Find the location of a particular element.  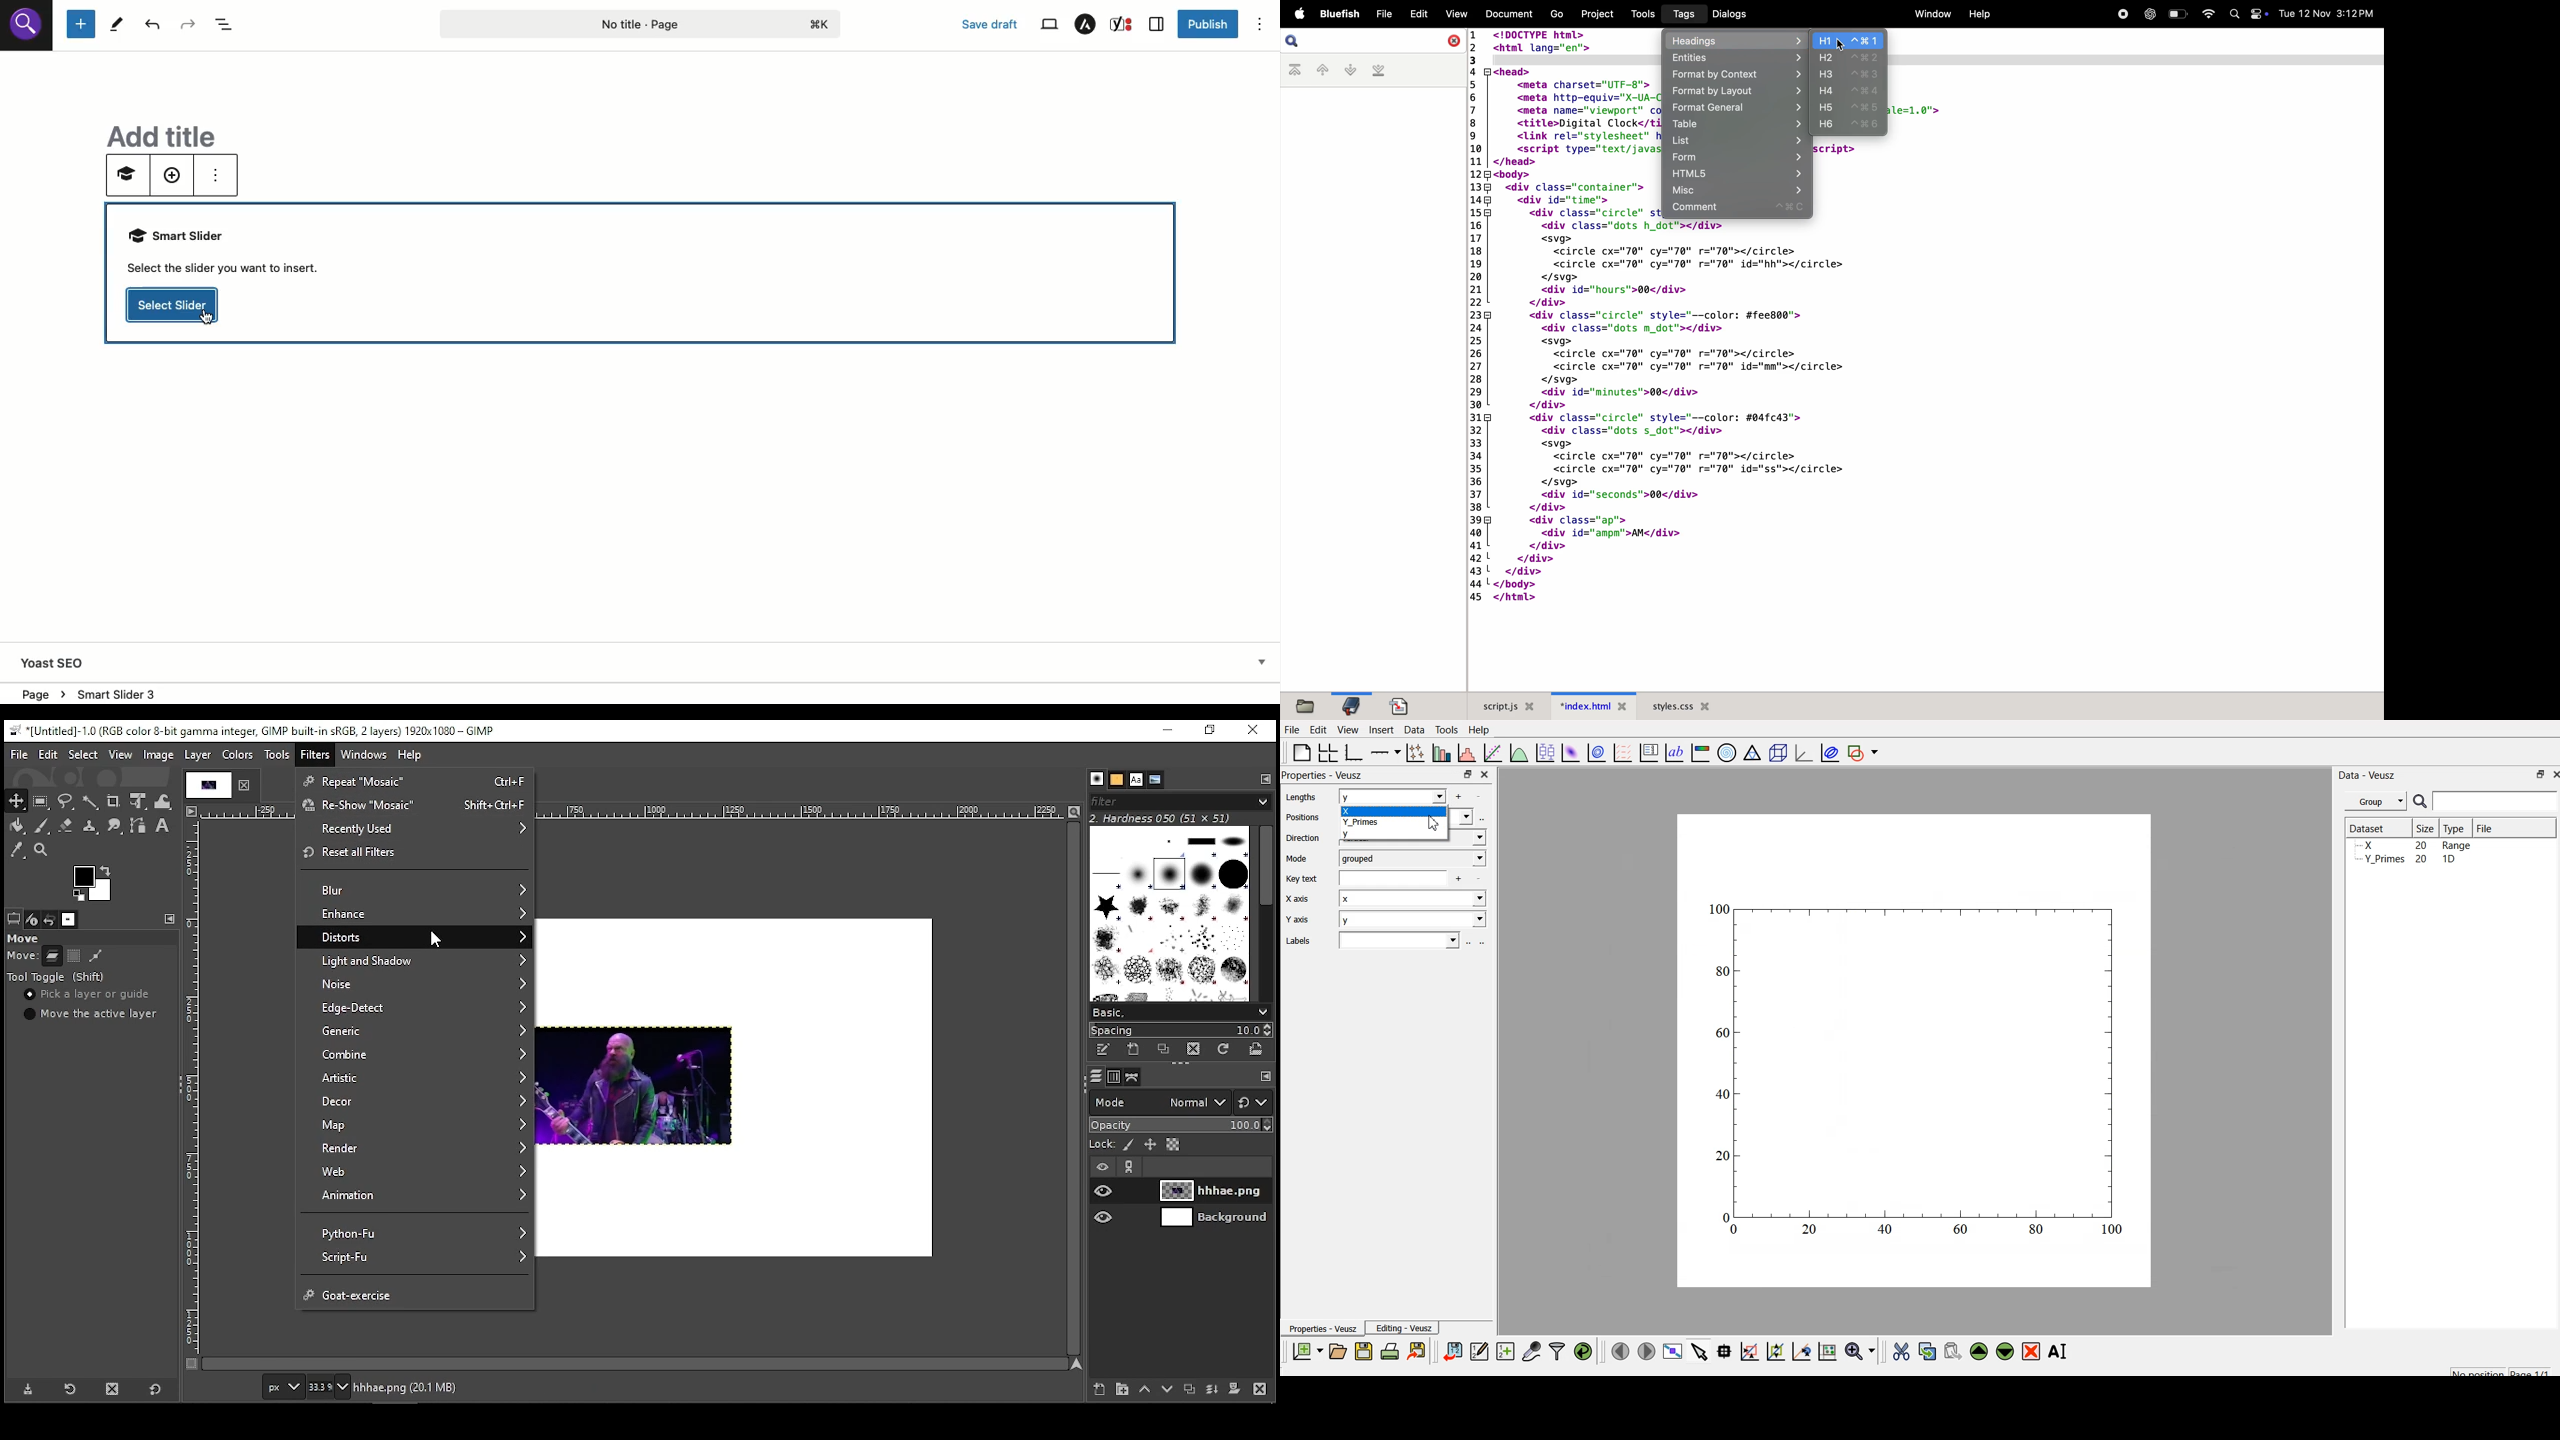

scale is located at coordinates (194, 1088).